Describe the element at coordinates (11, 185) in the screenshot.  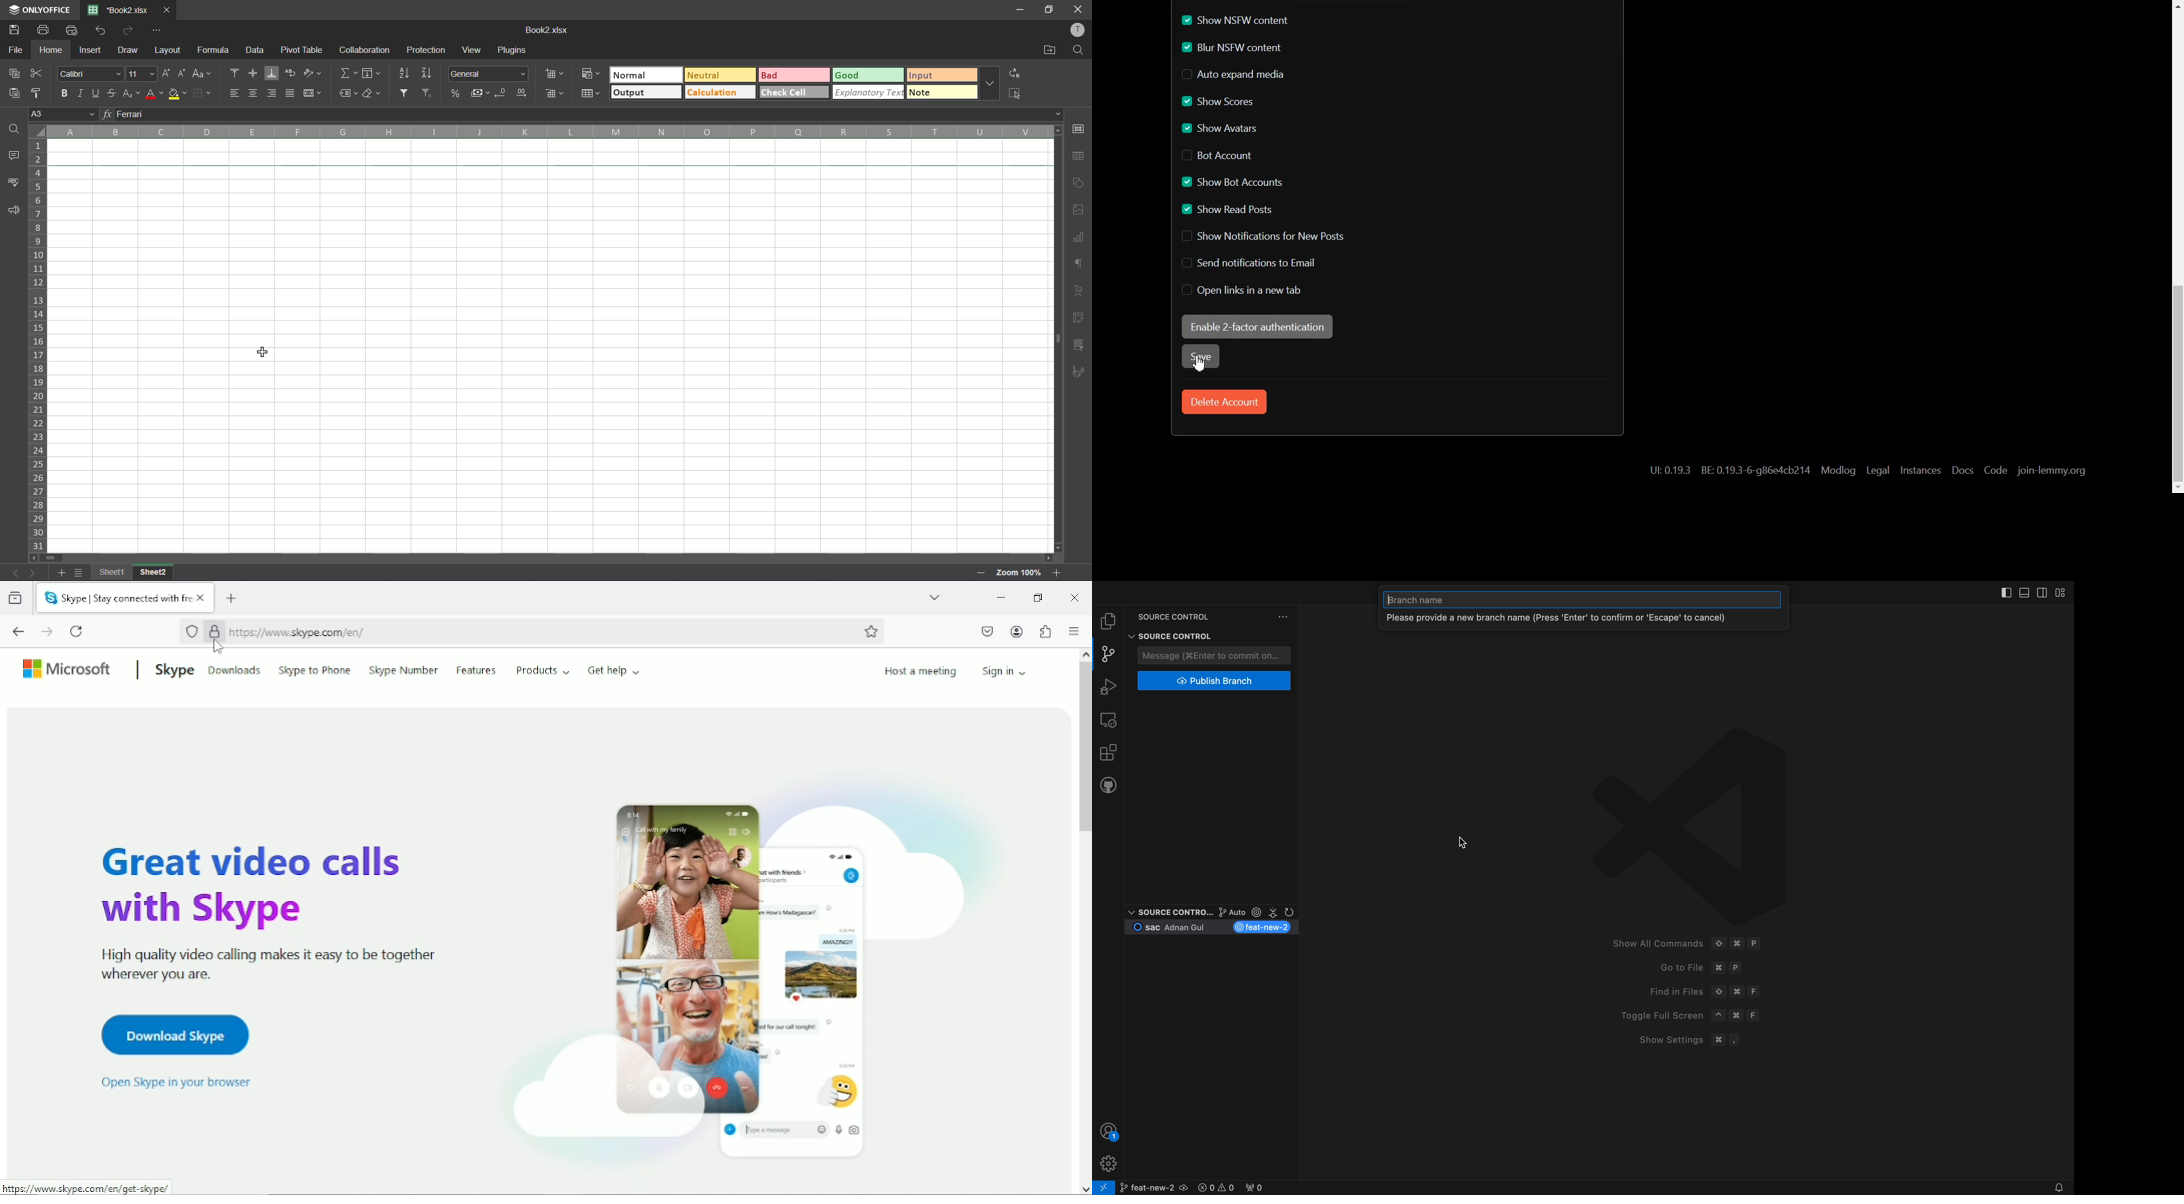
I see `spellcheck` at that location.